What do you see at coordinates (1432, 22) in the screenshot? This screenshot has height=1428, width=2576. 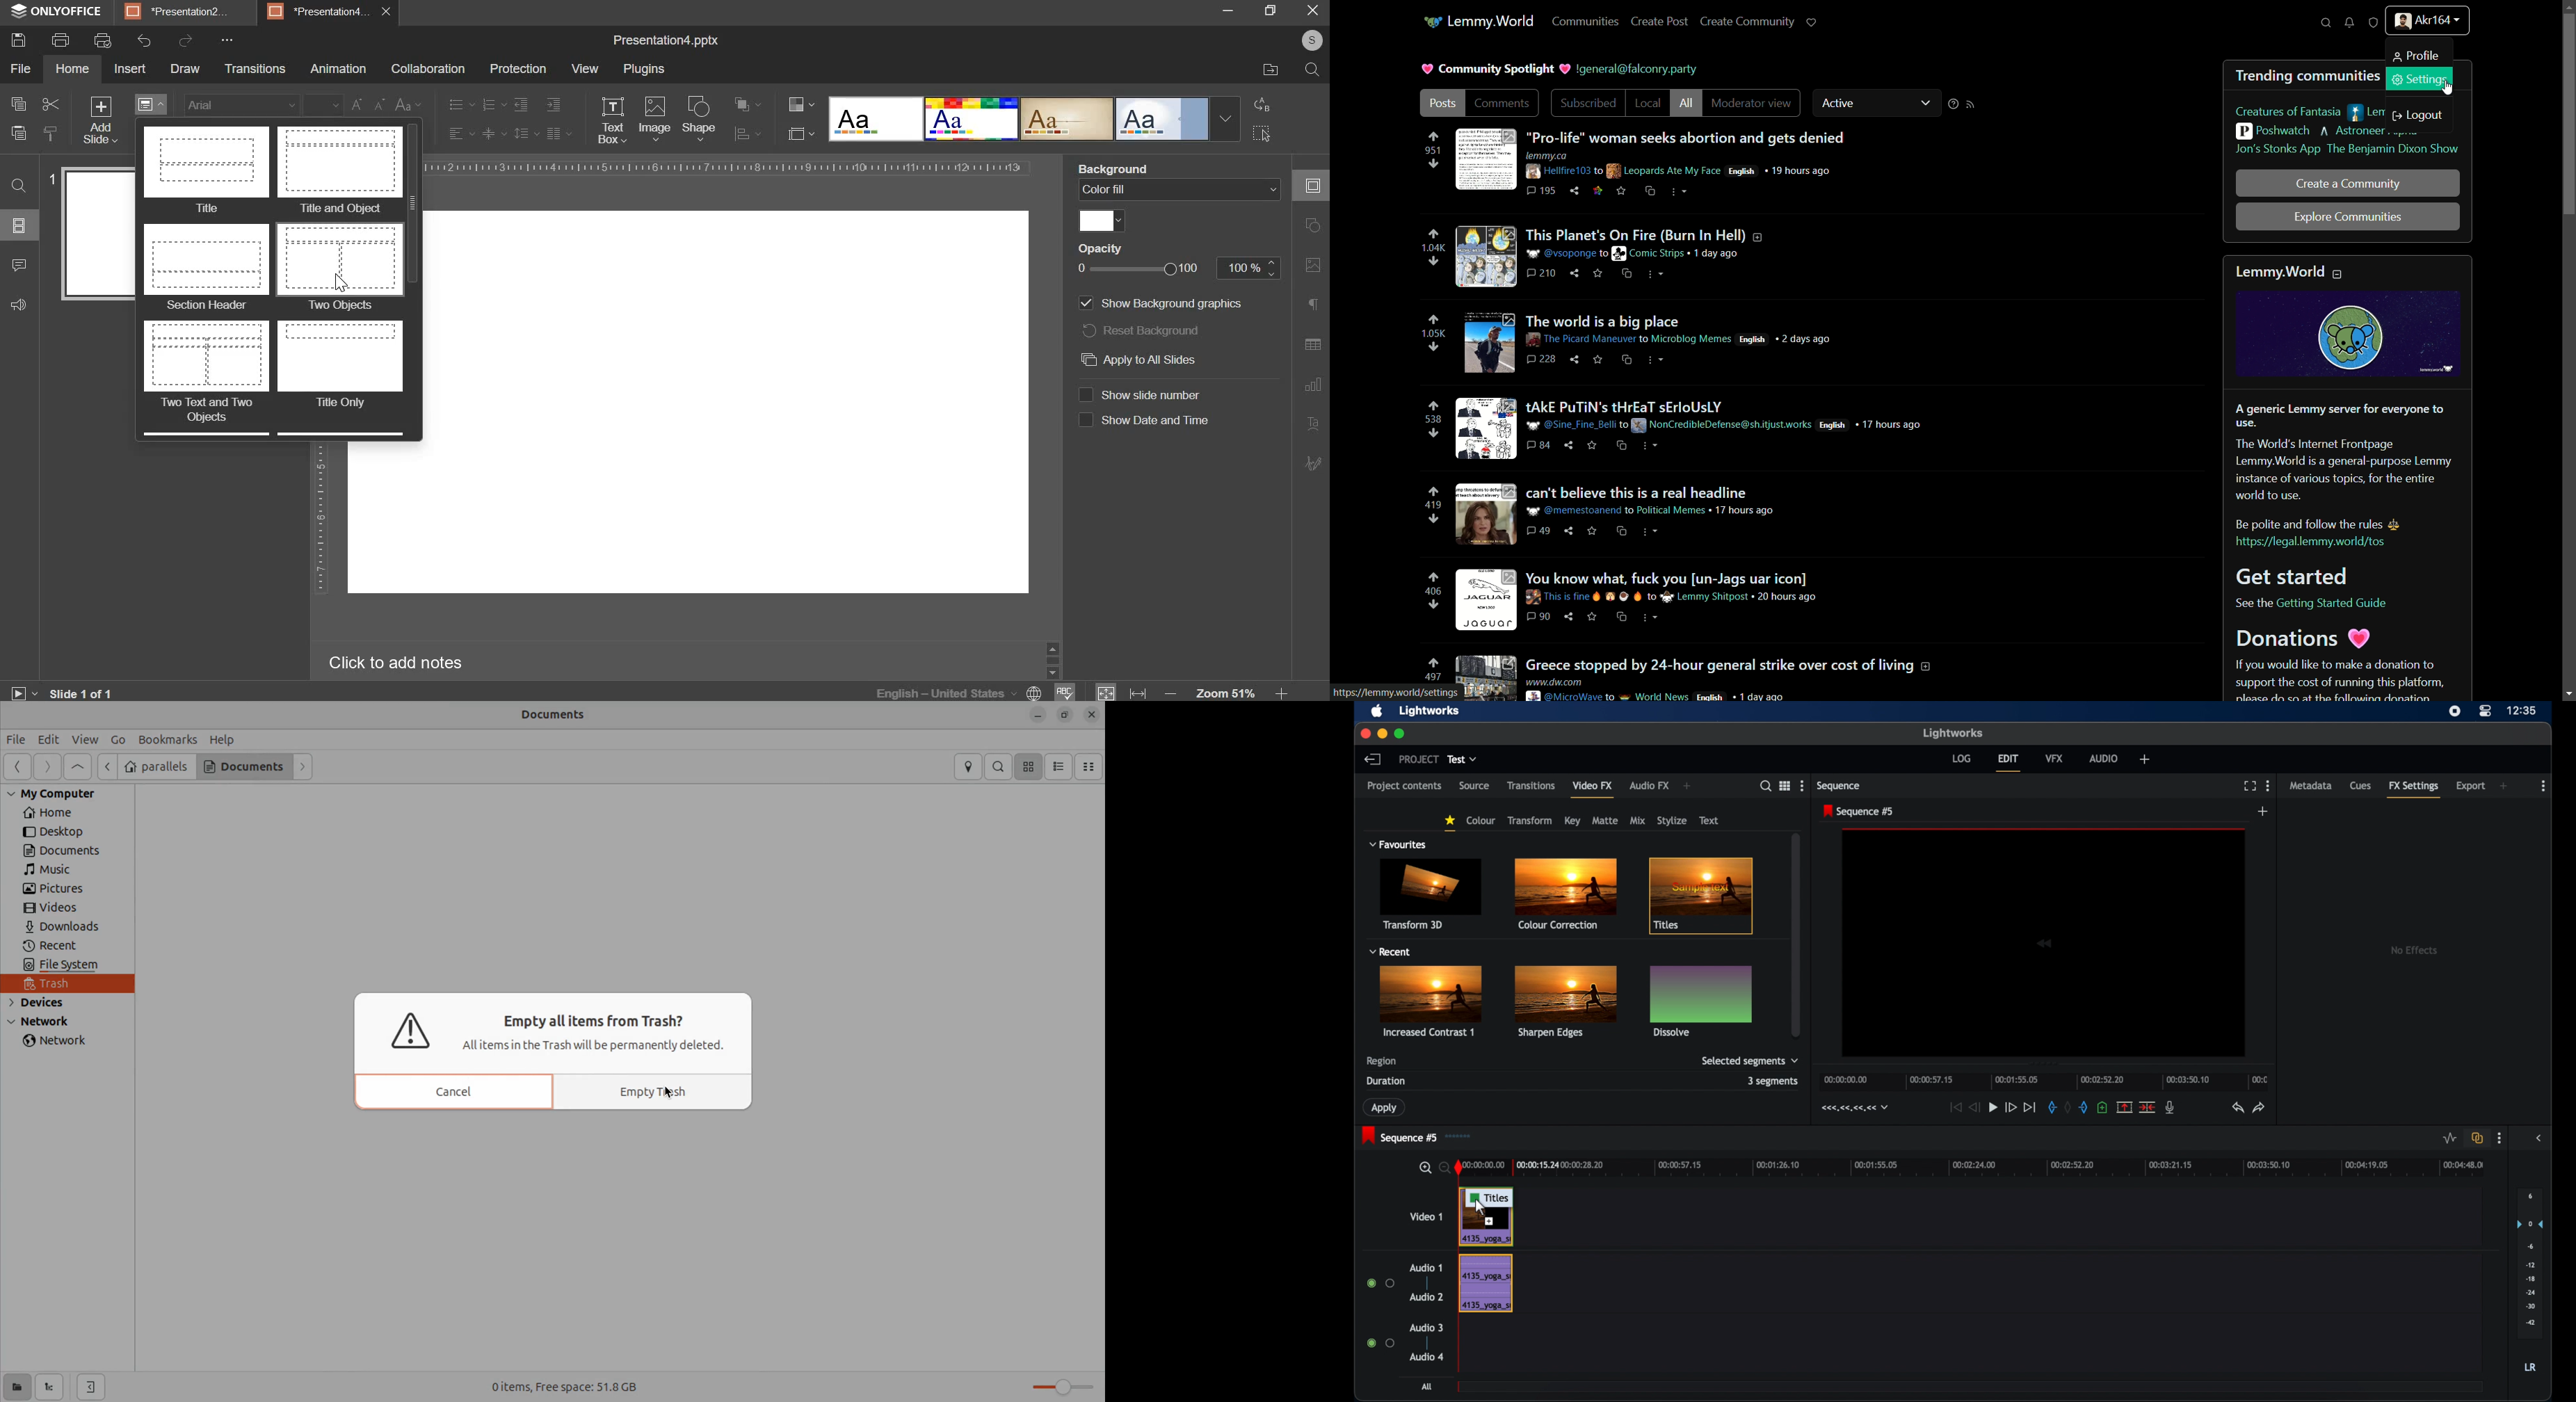 I see `icon` at bounding box center [1432, 22].